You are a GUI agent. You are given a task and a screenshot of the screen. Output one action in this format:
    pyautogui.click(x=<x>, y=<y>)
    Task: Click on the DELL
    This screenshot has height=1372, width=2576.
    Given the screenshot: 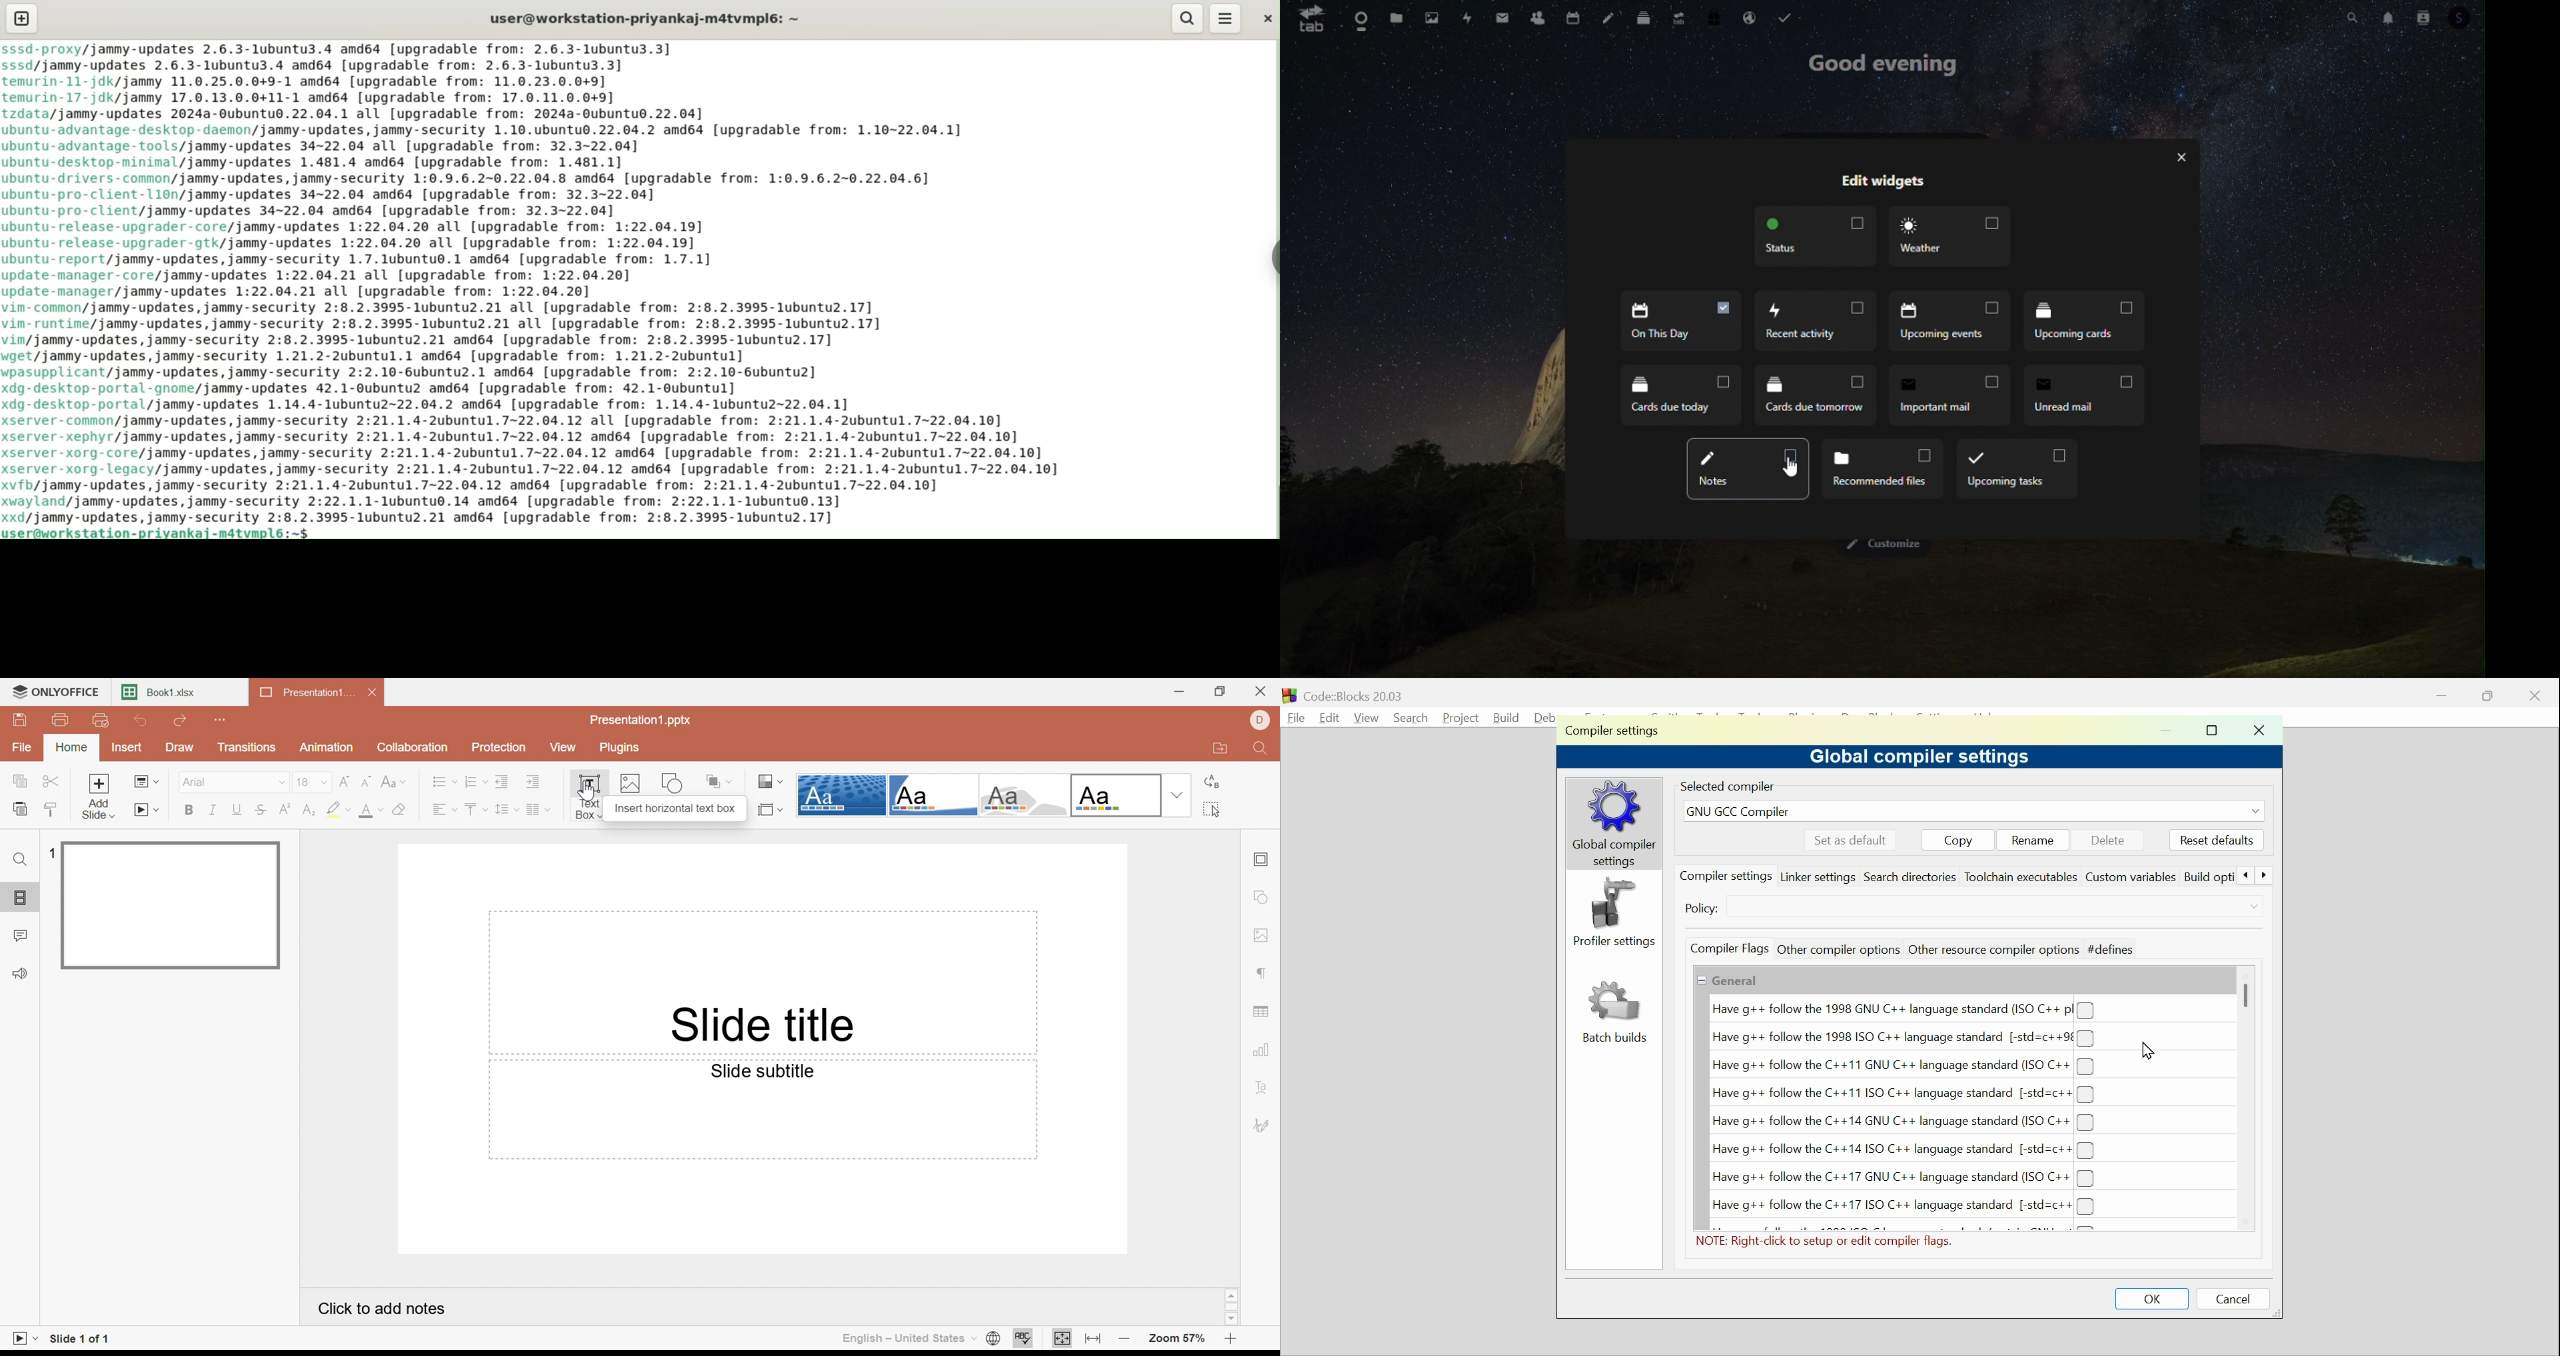 What is the action you would take?
    pyautogui.click(x=1263, y=718)
    